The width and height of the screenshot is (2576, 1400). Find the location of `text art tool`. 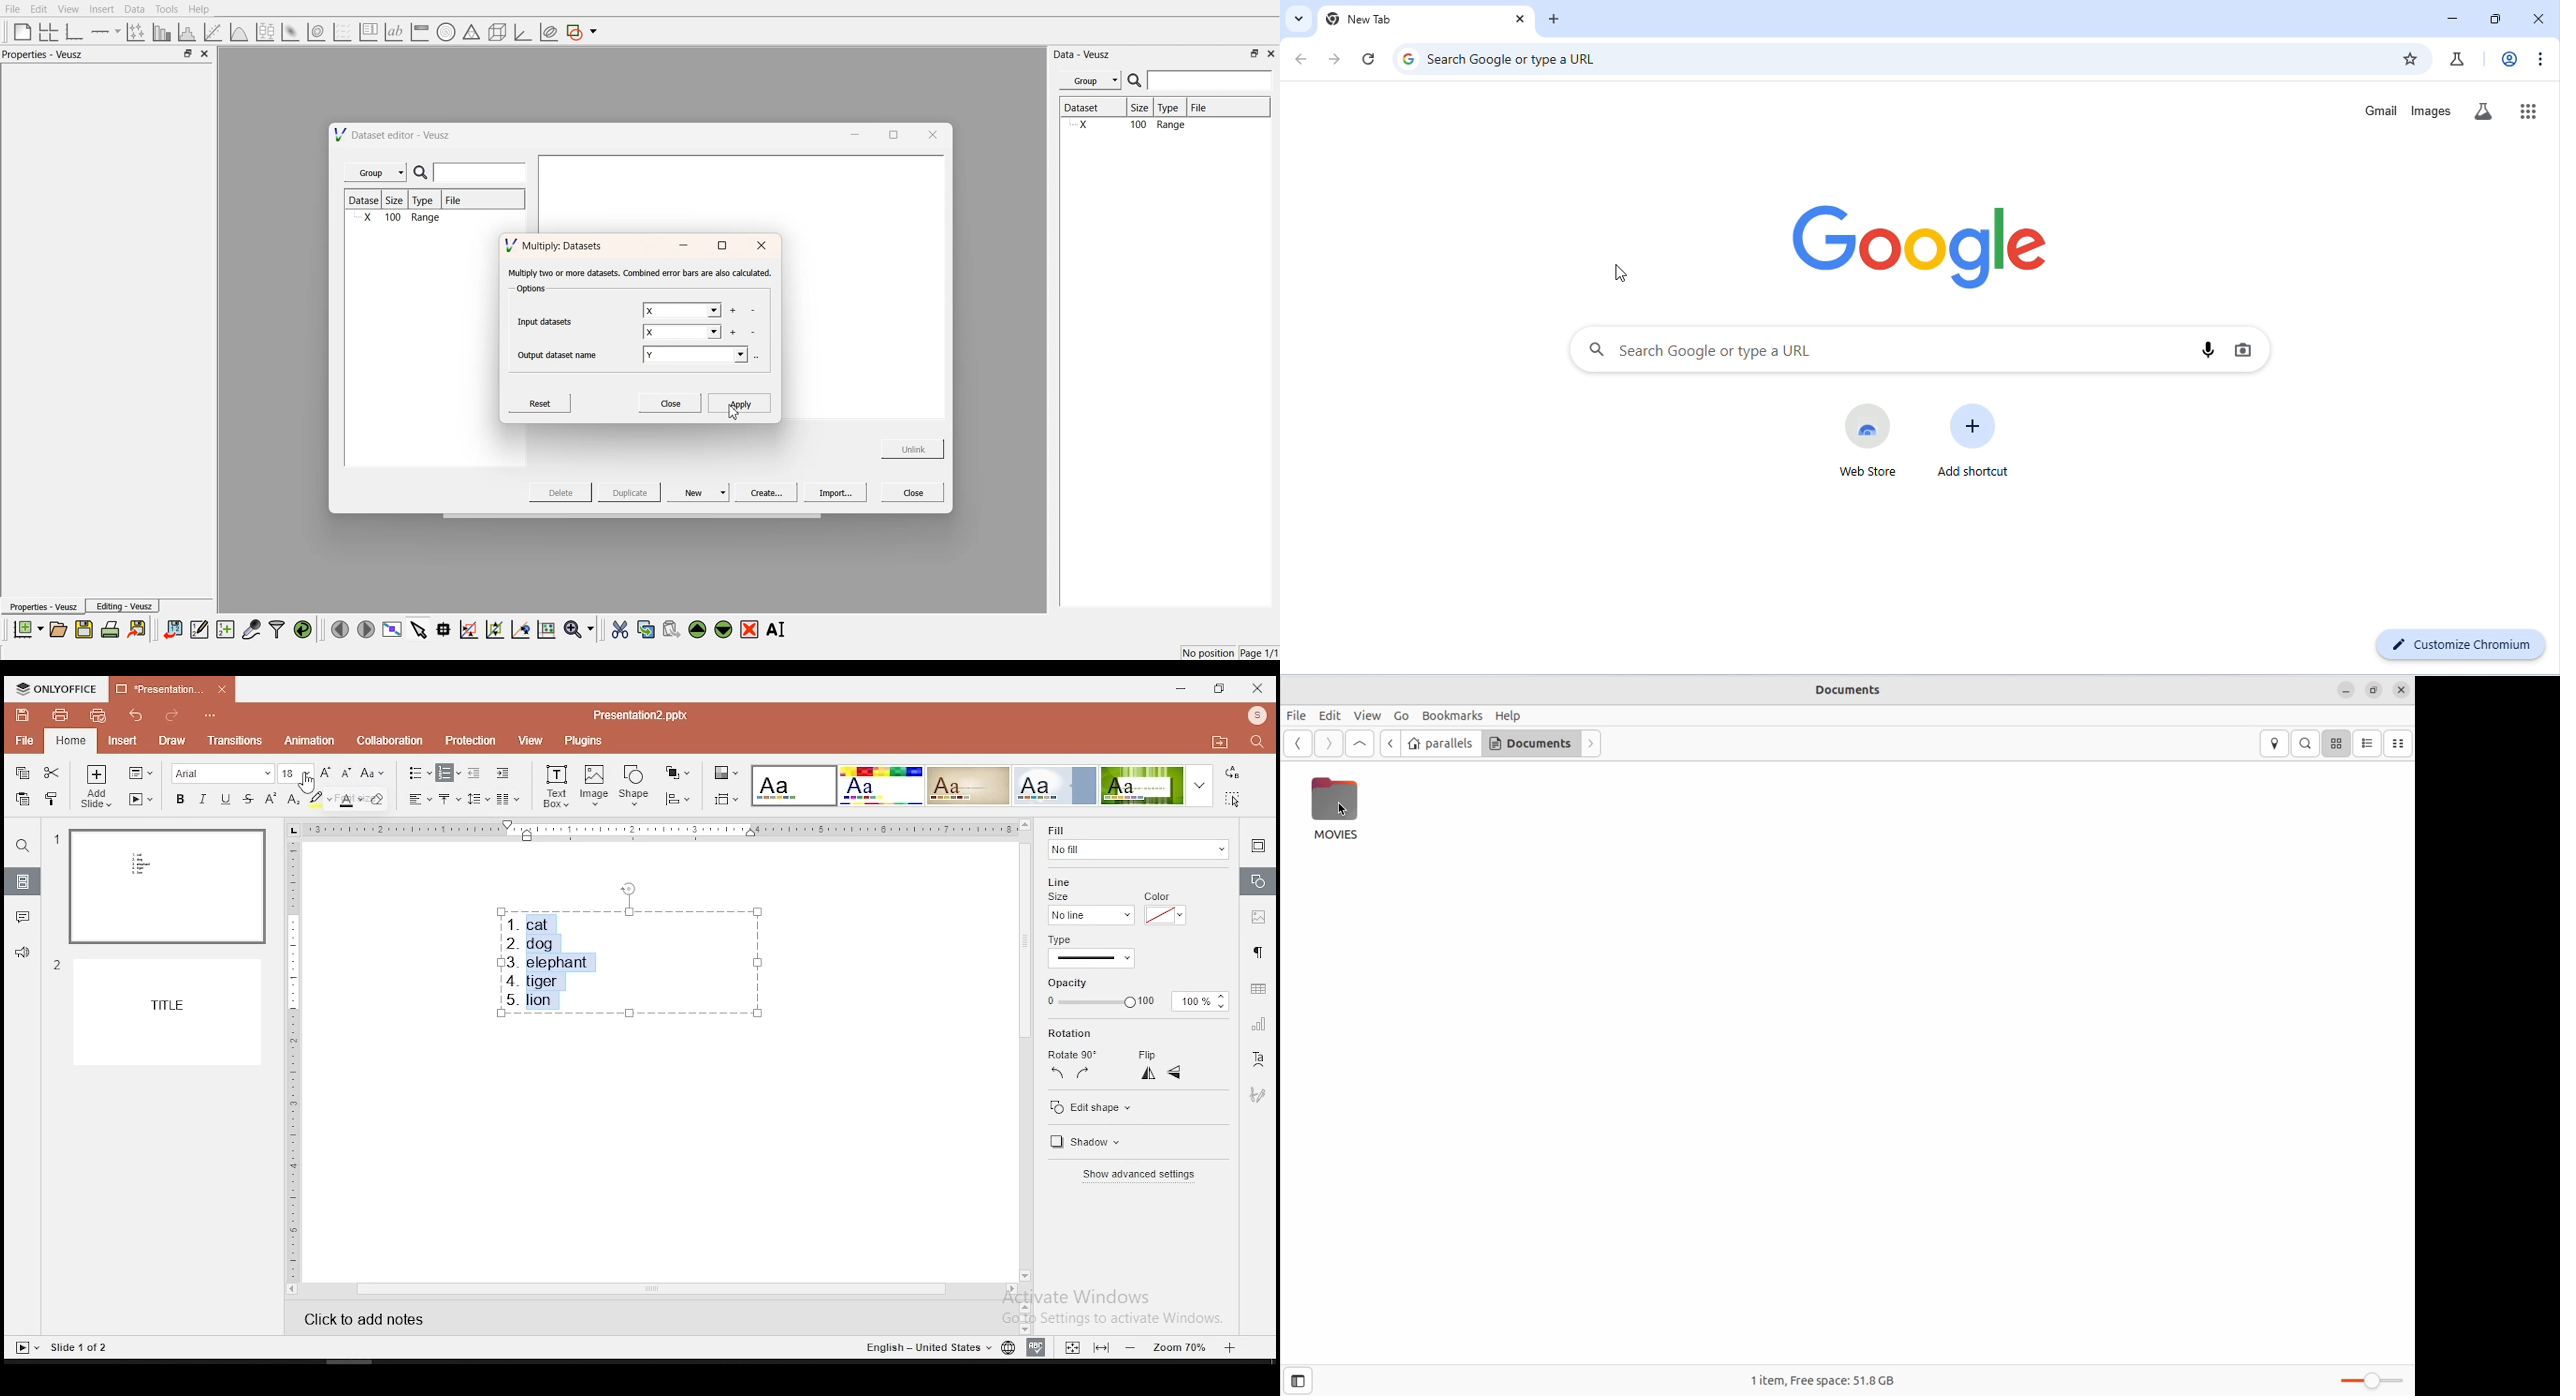

text art tool is located at coordinates (1259, 1060).